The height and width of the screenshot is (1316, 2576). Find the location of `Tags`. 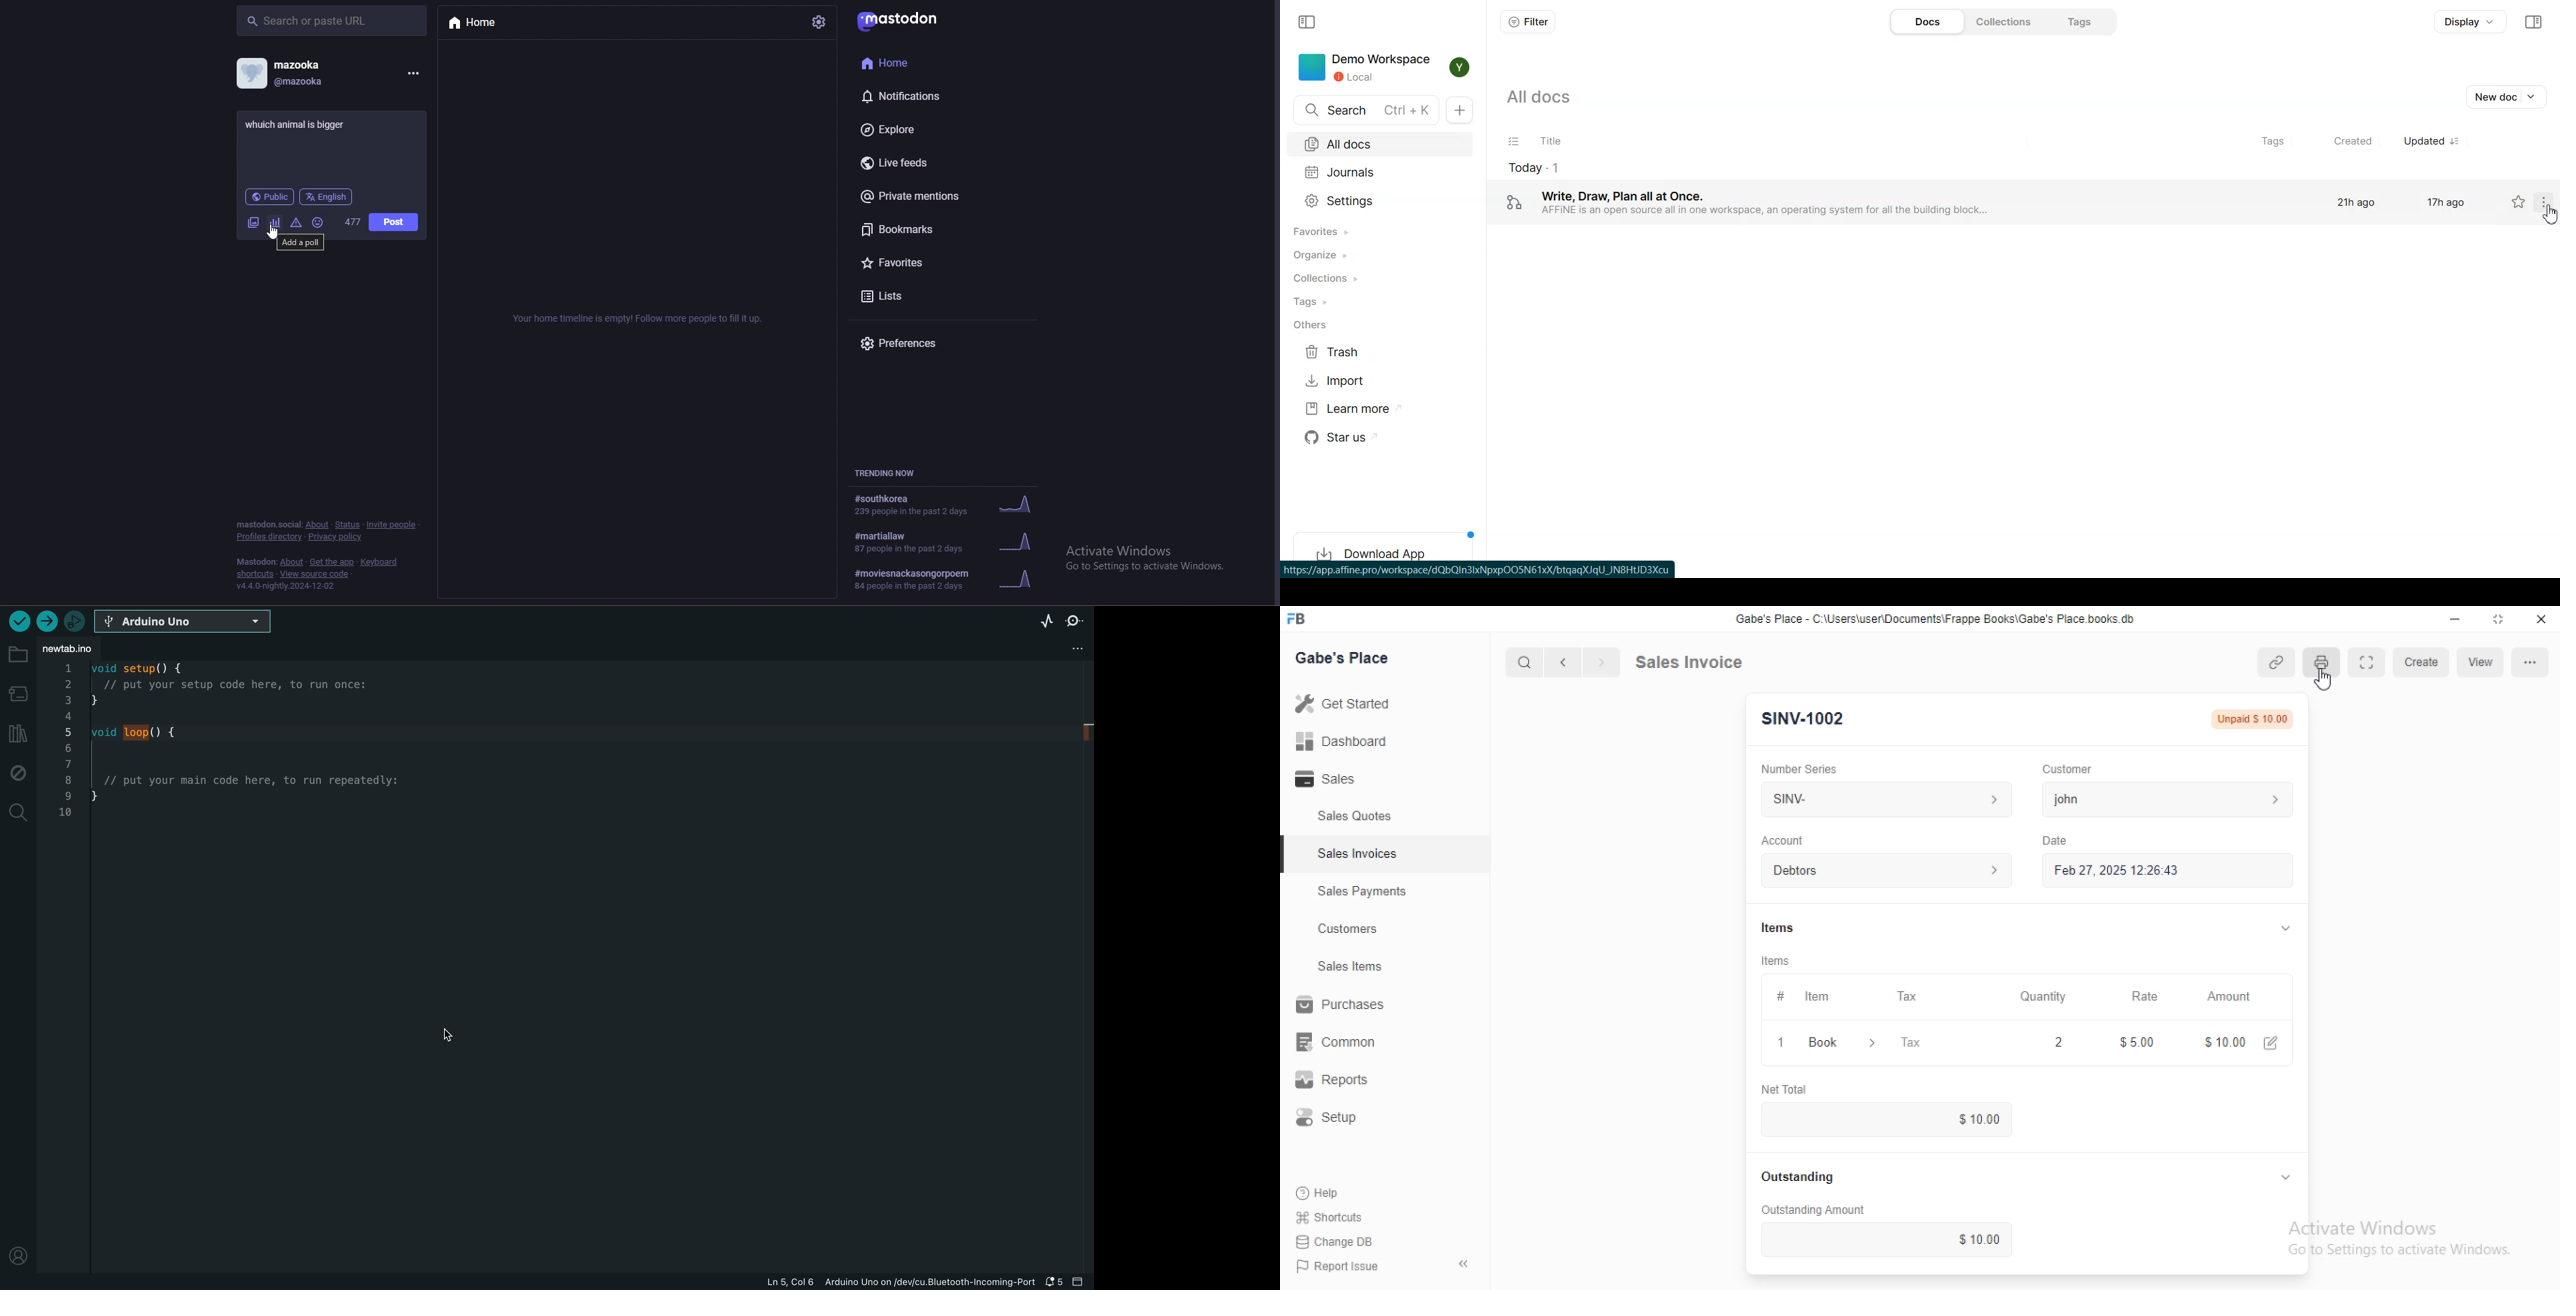

Tags is located at coordinates (2081, 22).